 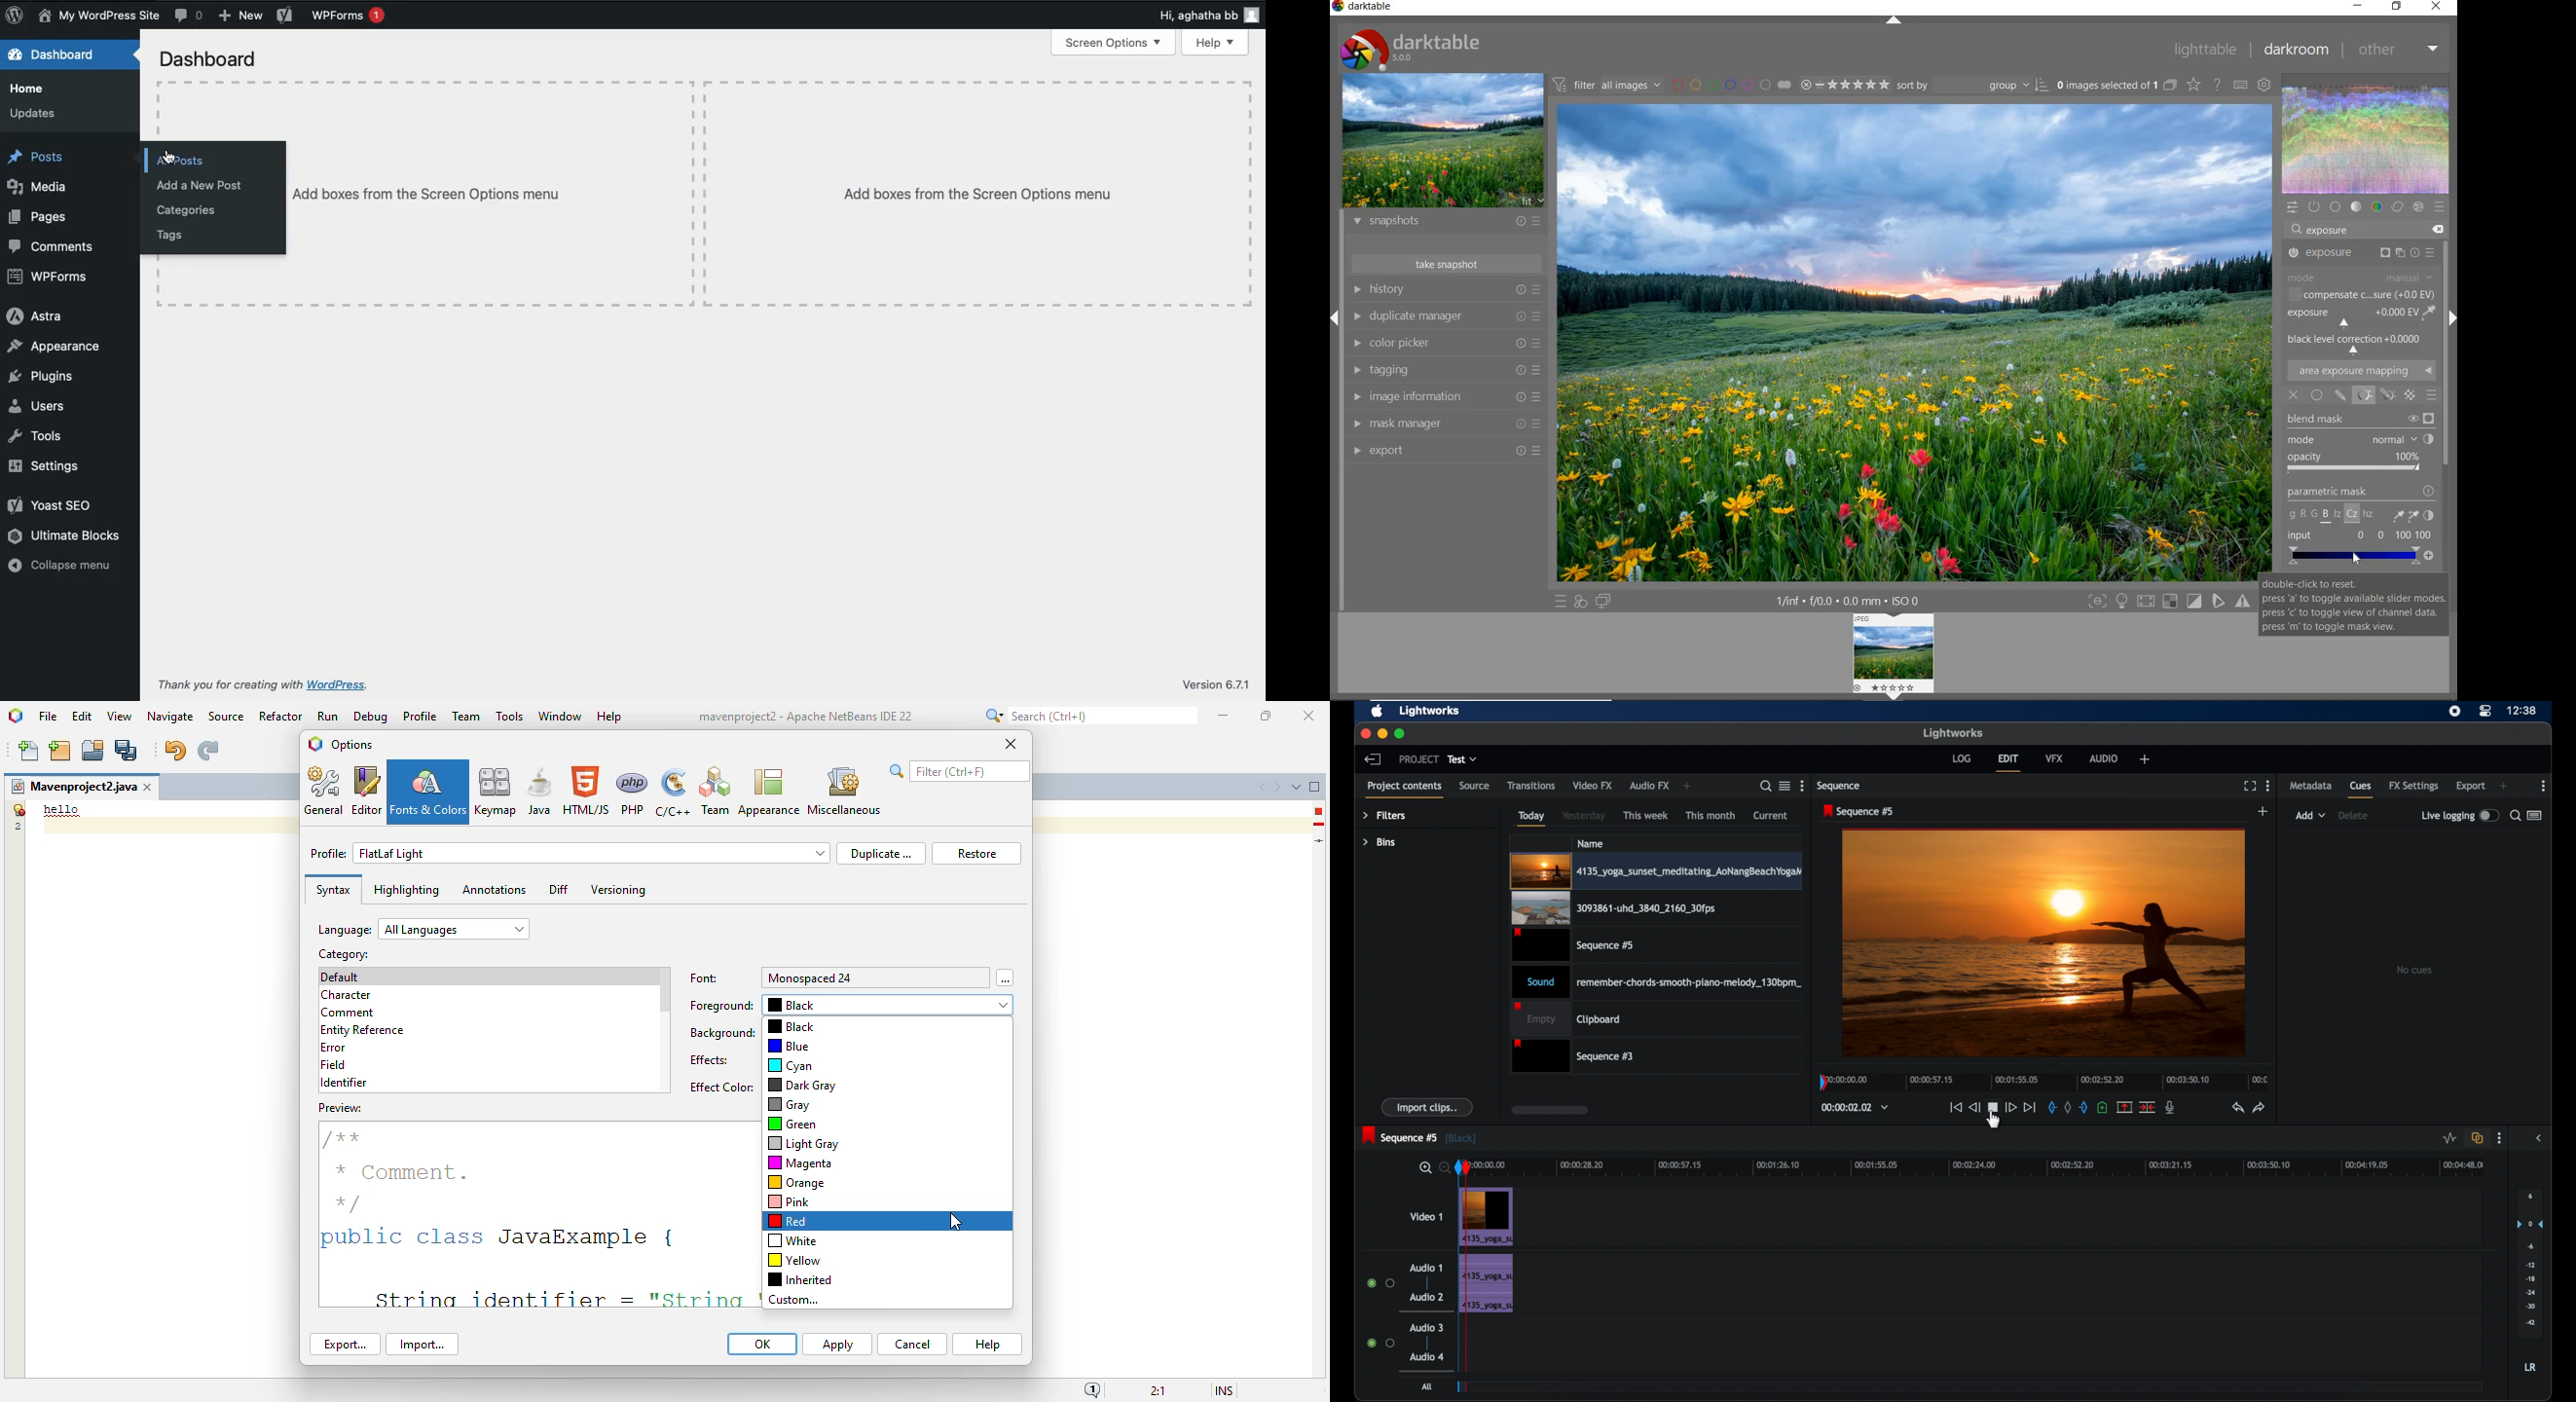 What do you see at coordinates (2238, 1108) in the screenshot?
I see `undo` at bounding box center [2238, 1108].